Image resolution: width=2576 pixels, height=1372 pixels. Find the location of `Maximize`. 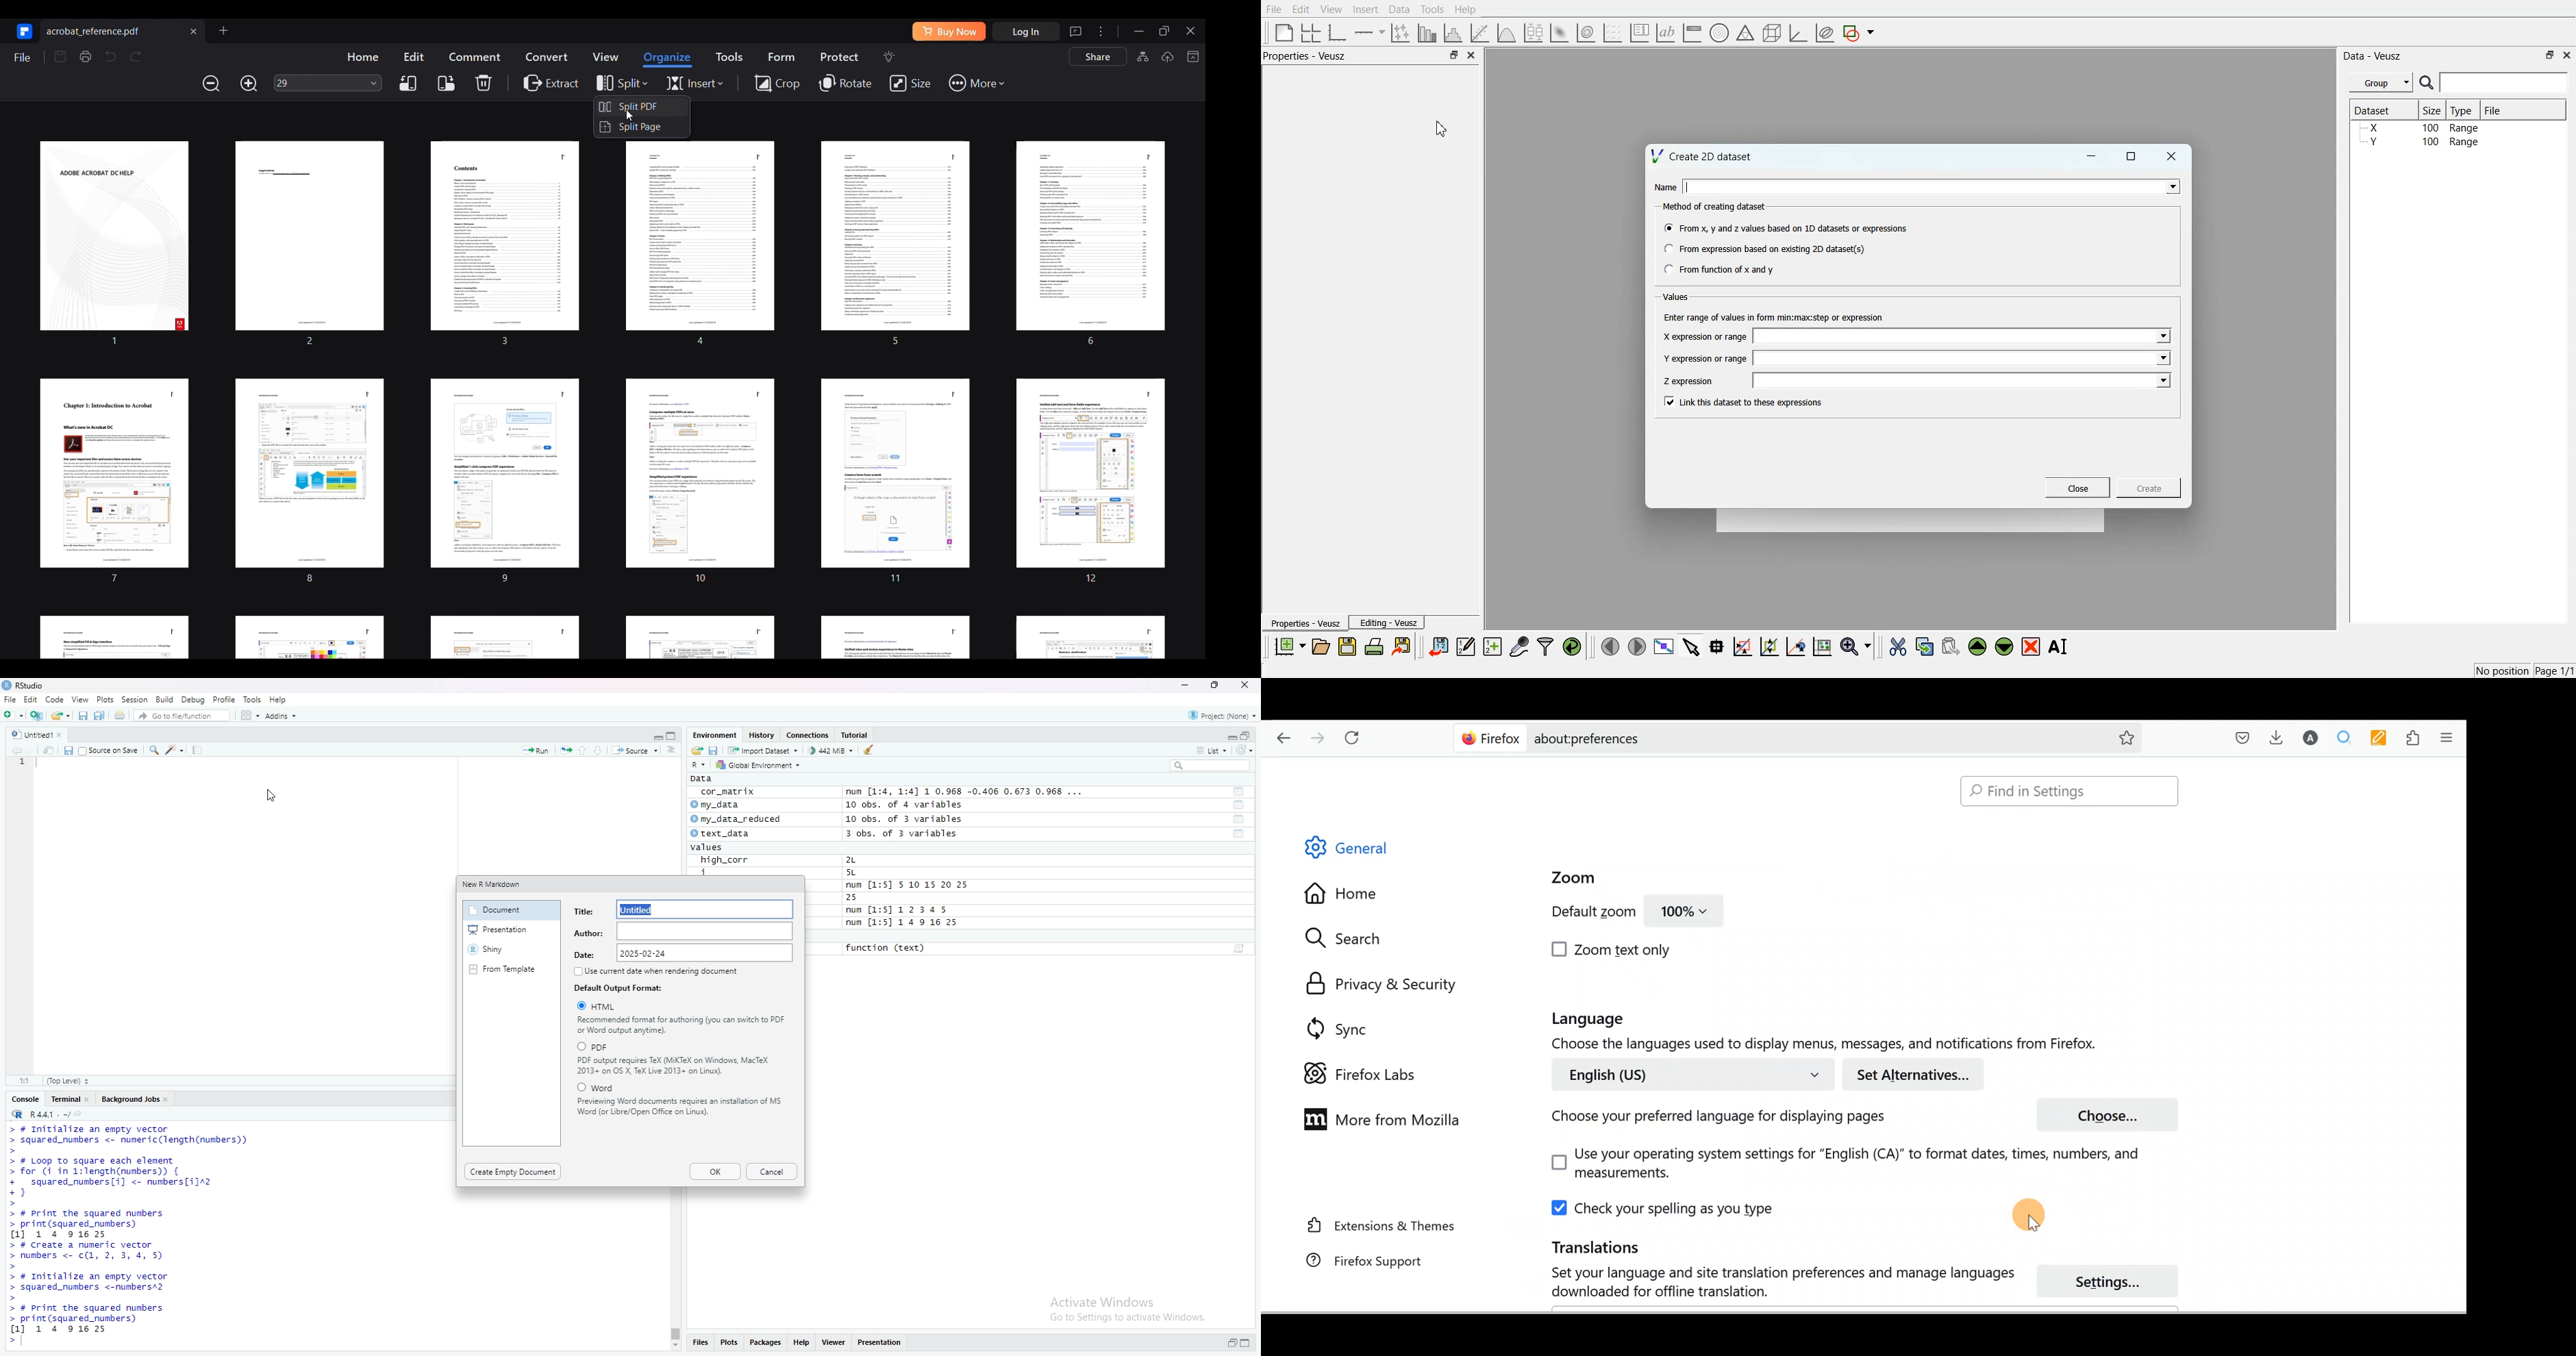

Maximize is located at coordinates (1216, 685).